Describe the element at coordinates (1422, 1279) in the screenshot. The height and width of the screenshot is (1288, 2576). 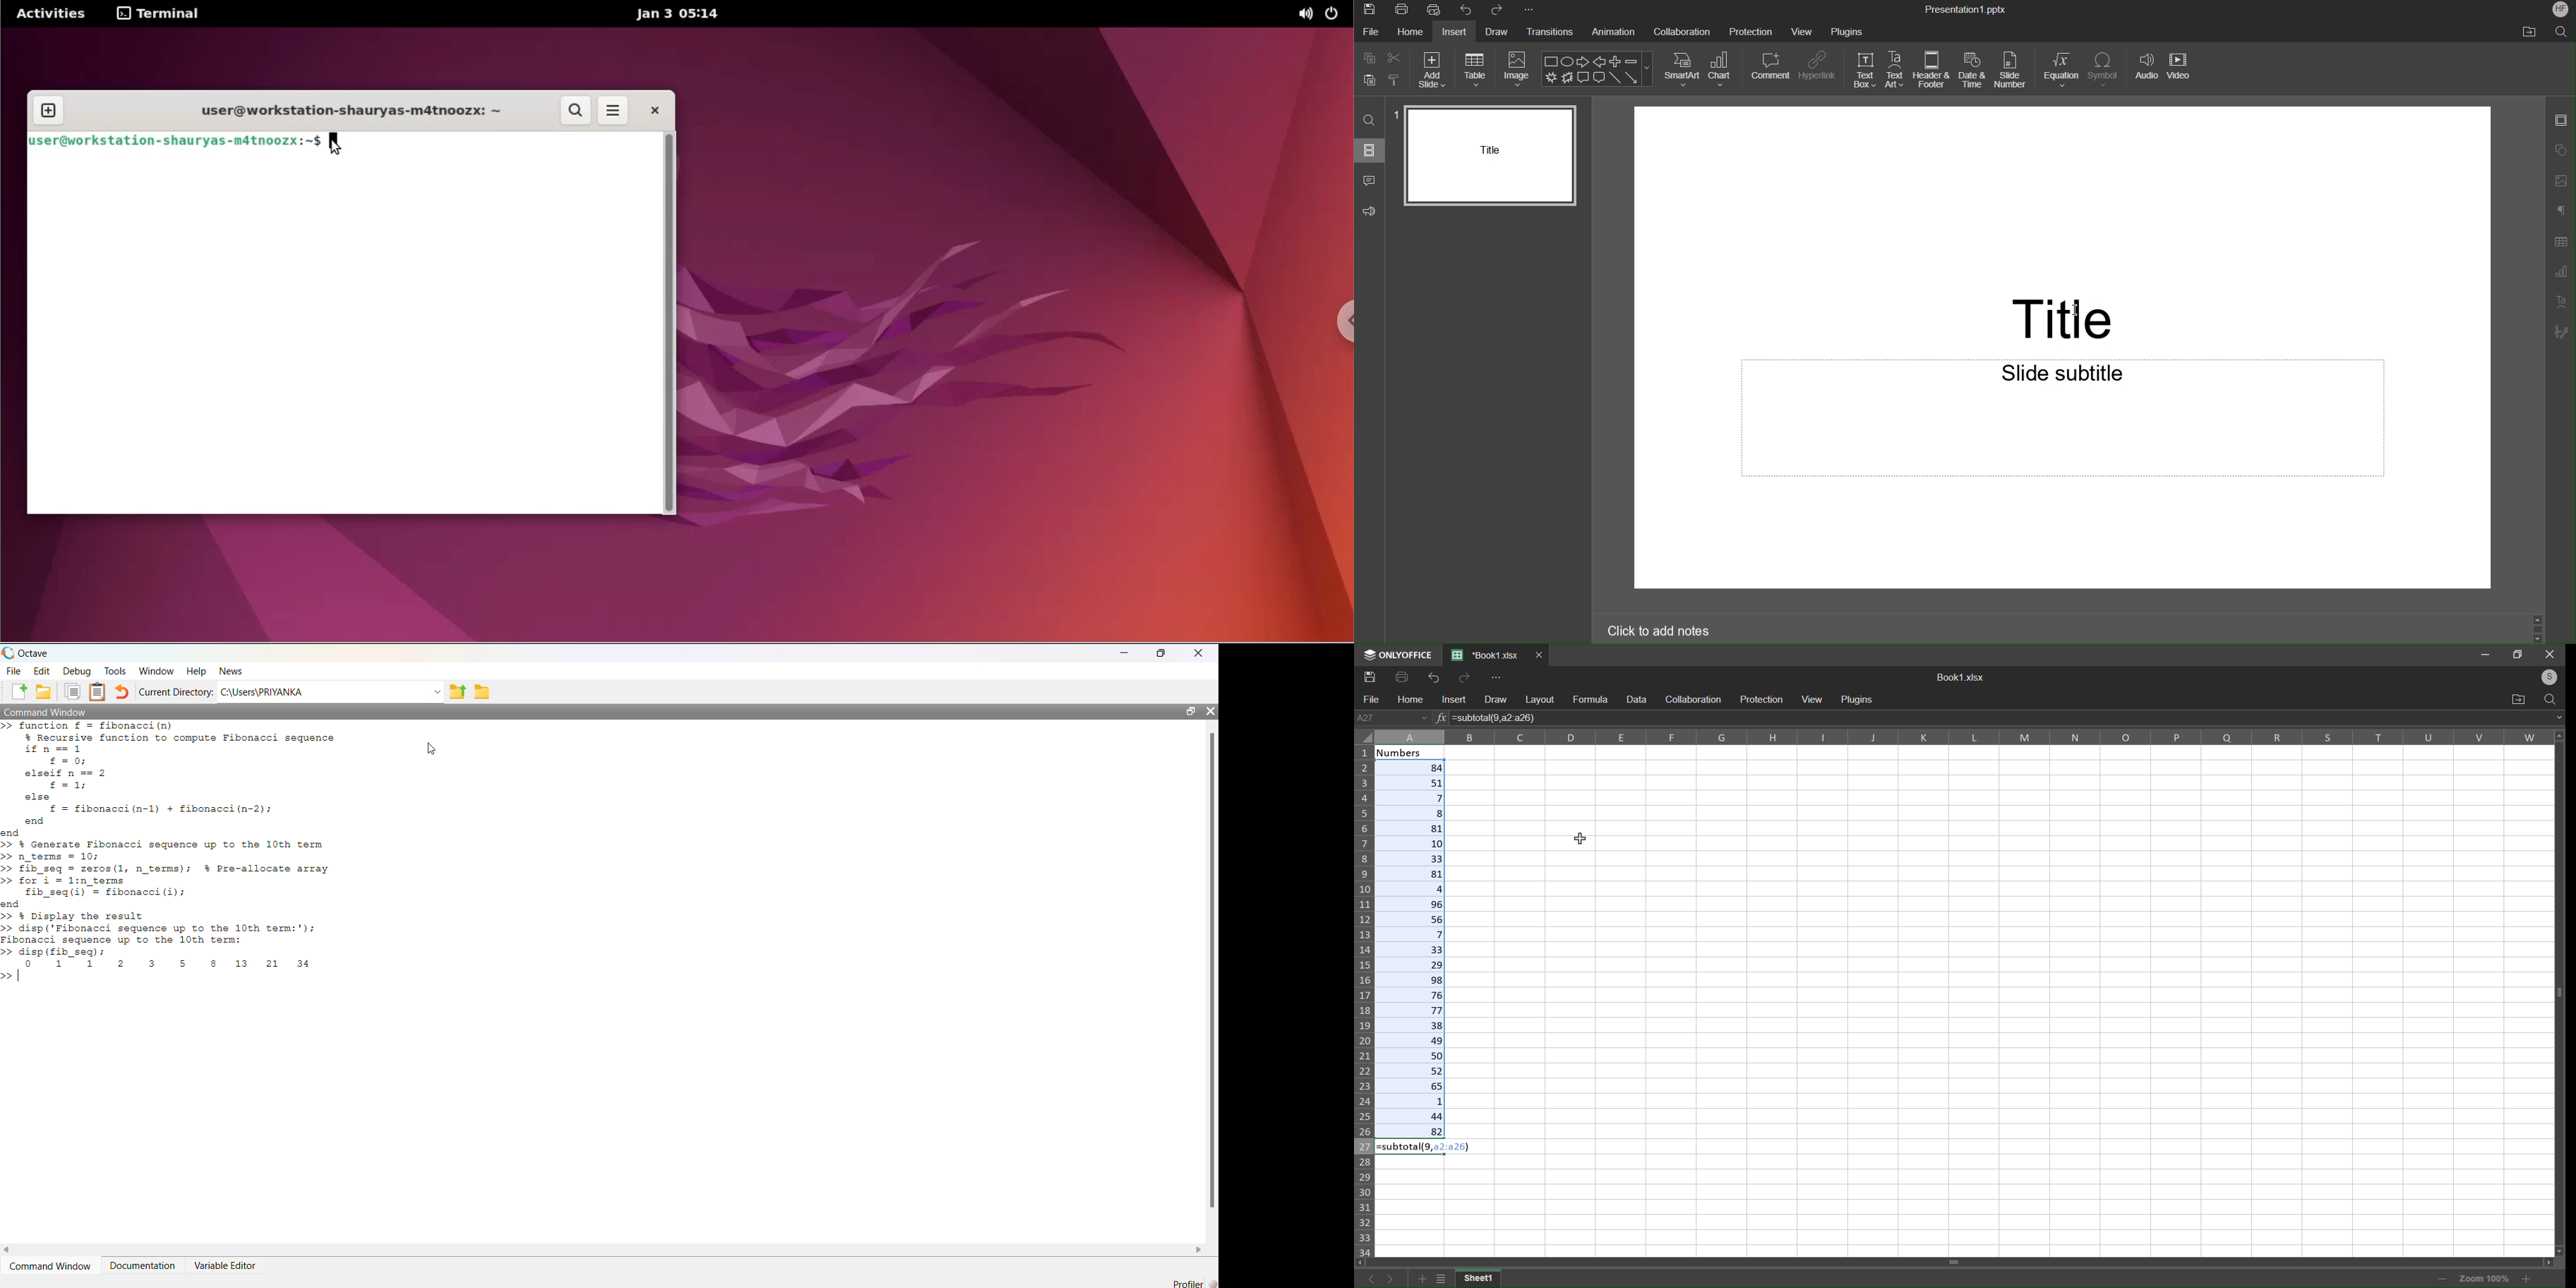
I see `add sheet` at that location.